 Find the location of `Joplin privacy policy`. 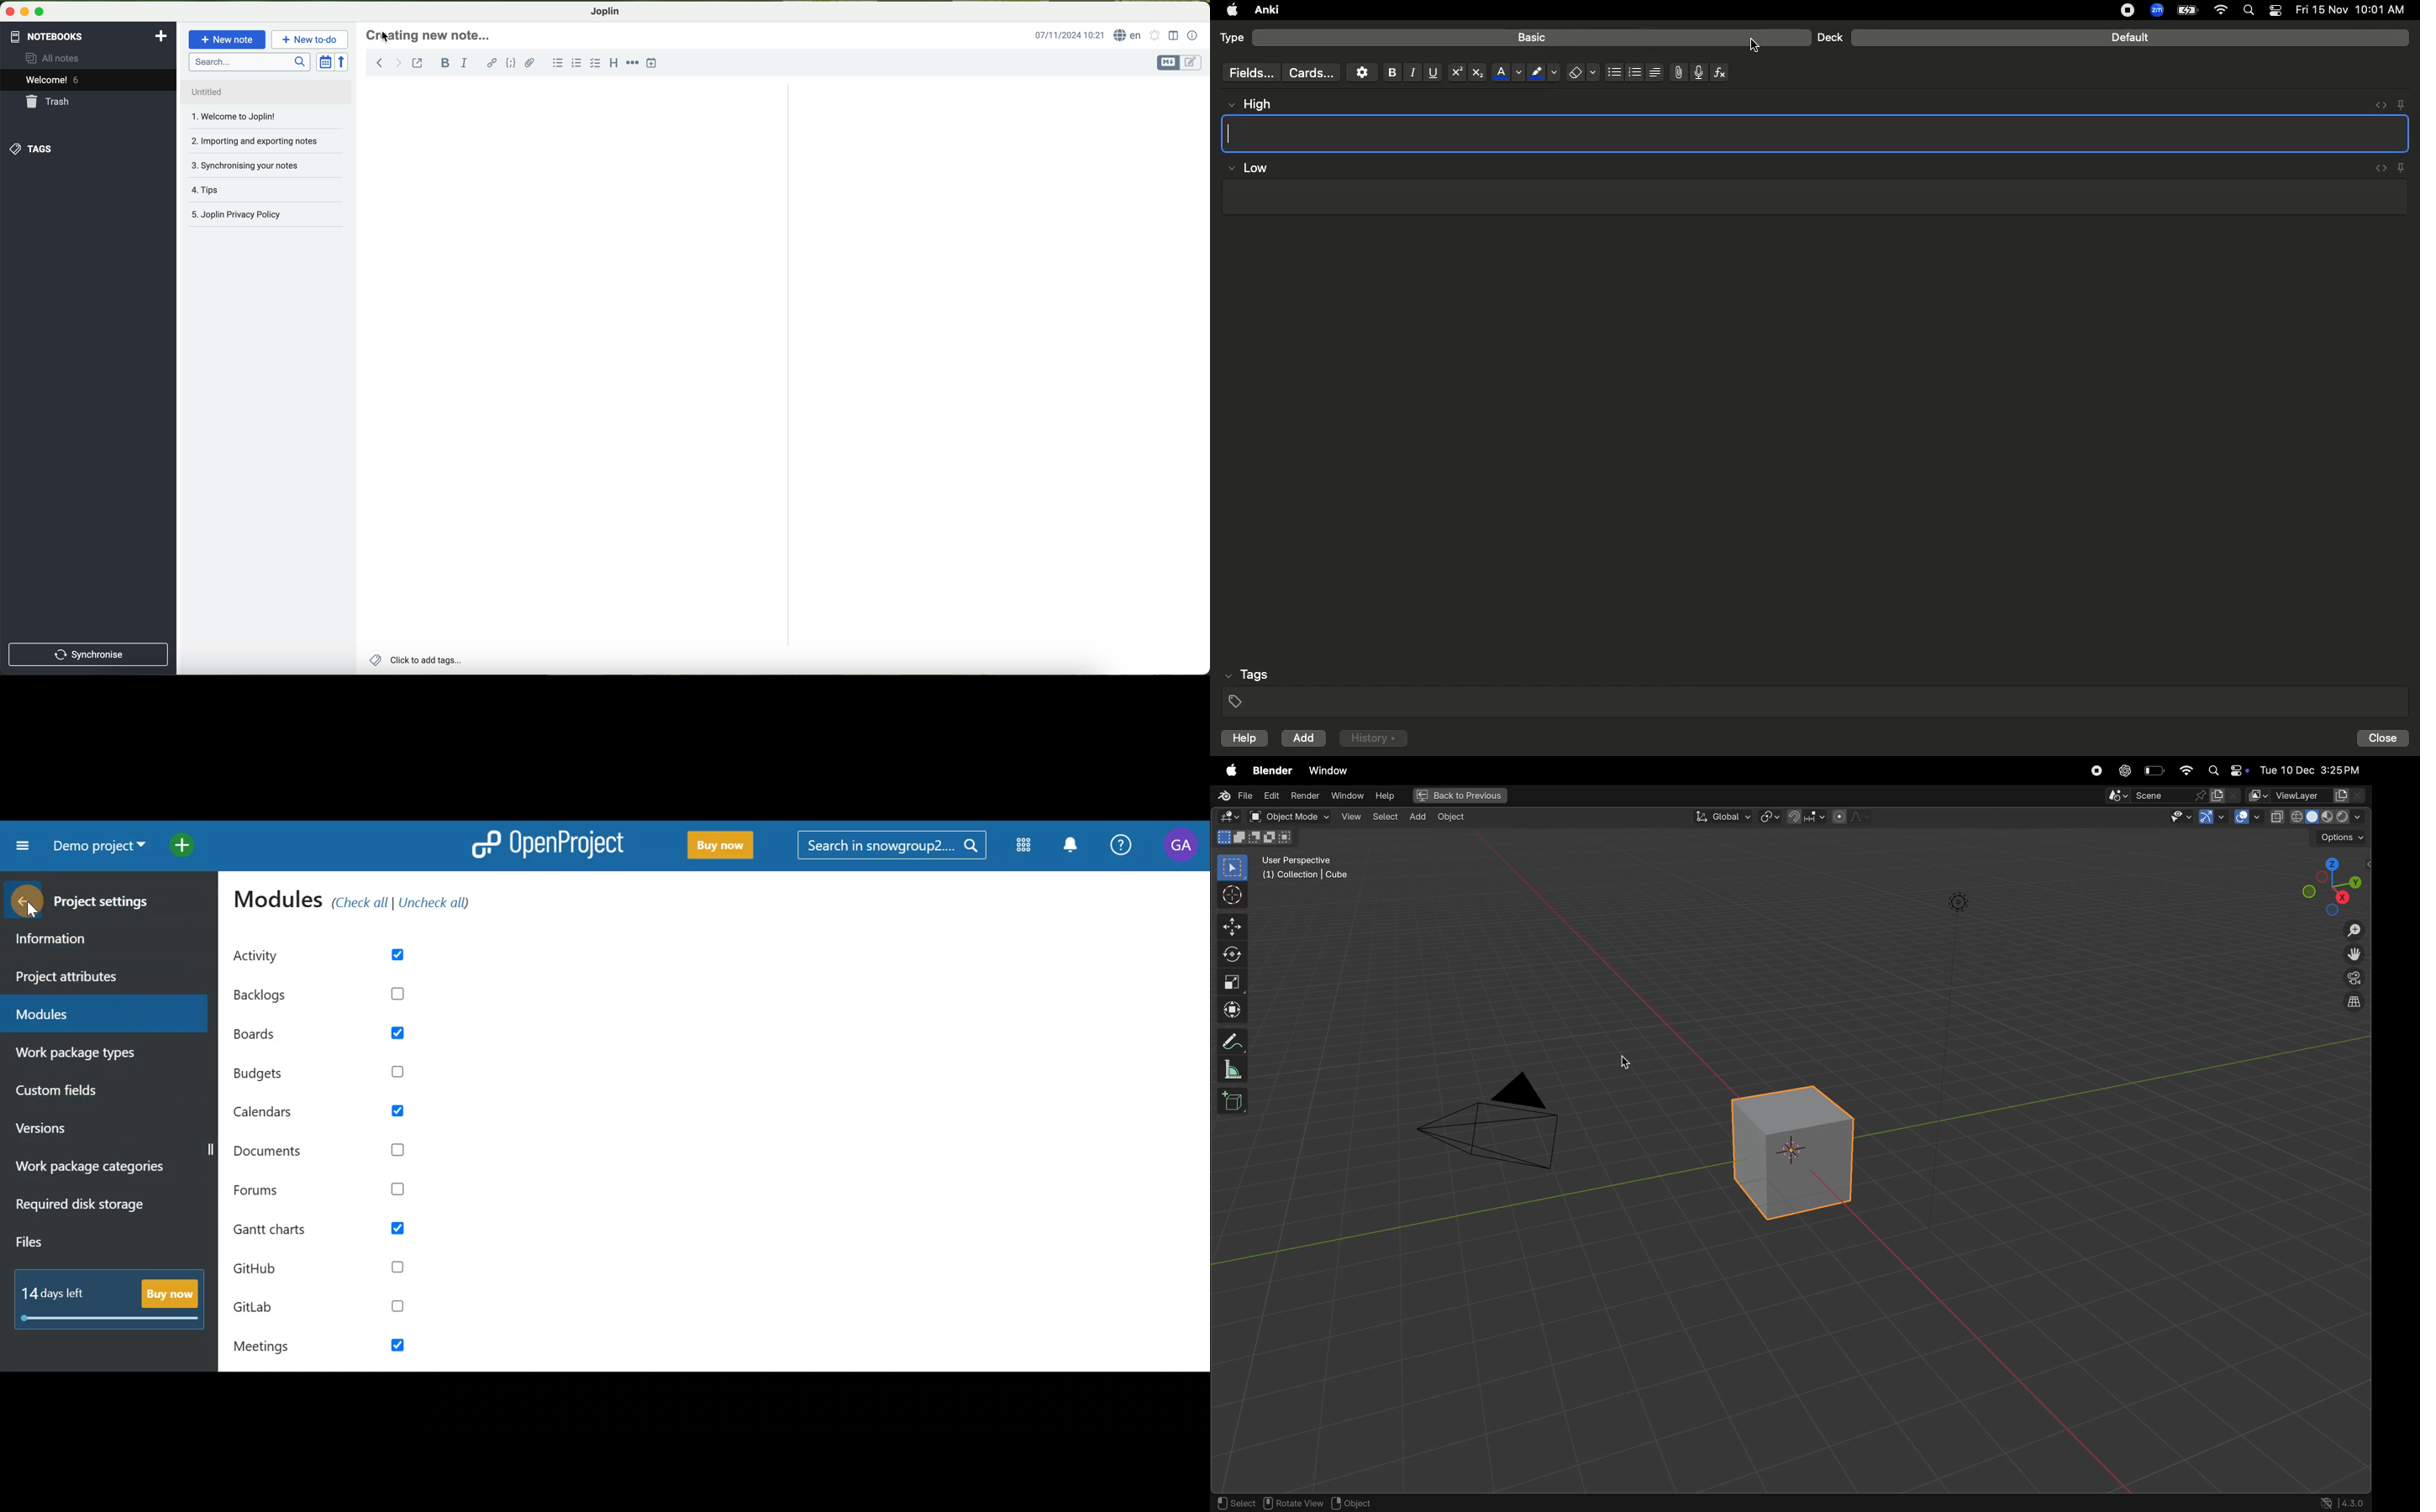

Joplin privacy policy is located at coordinates (266, 216).